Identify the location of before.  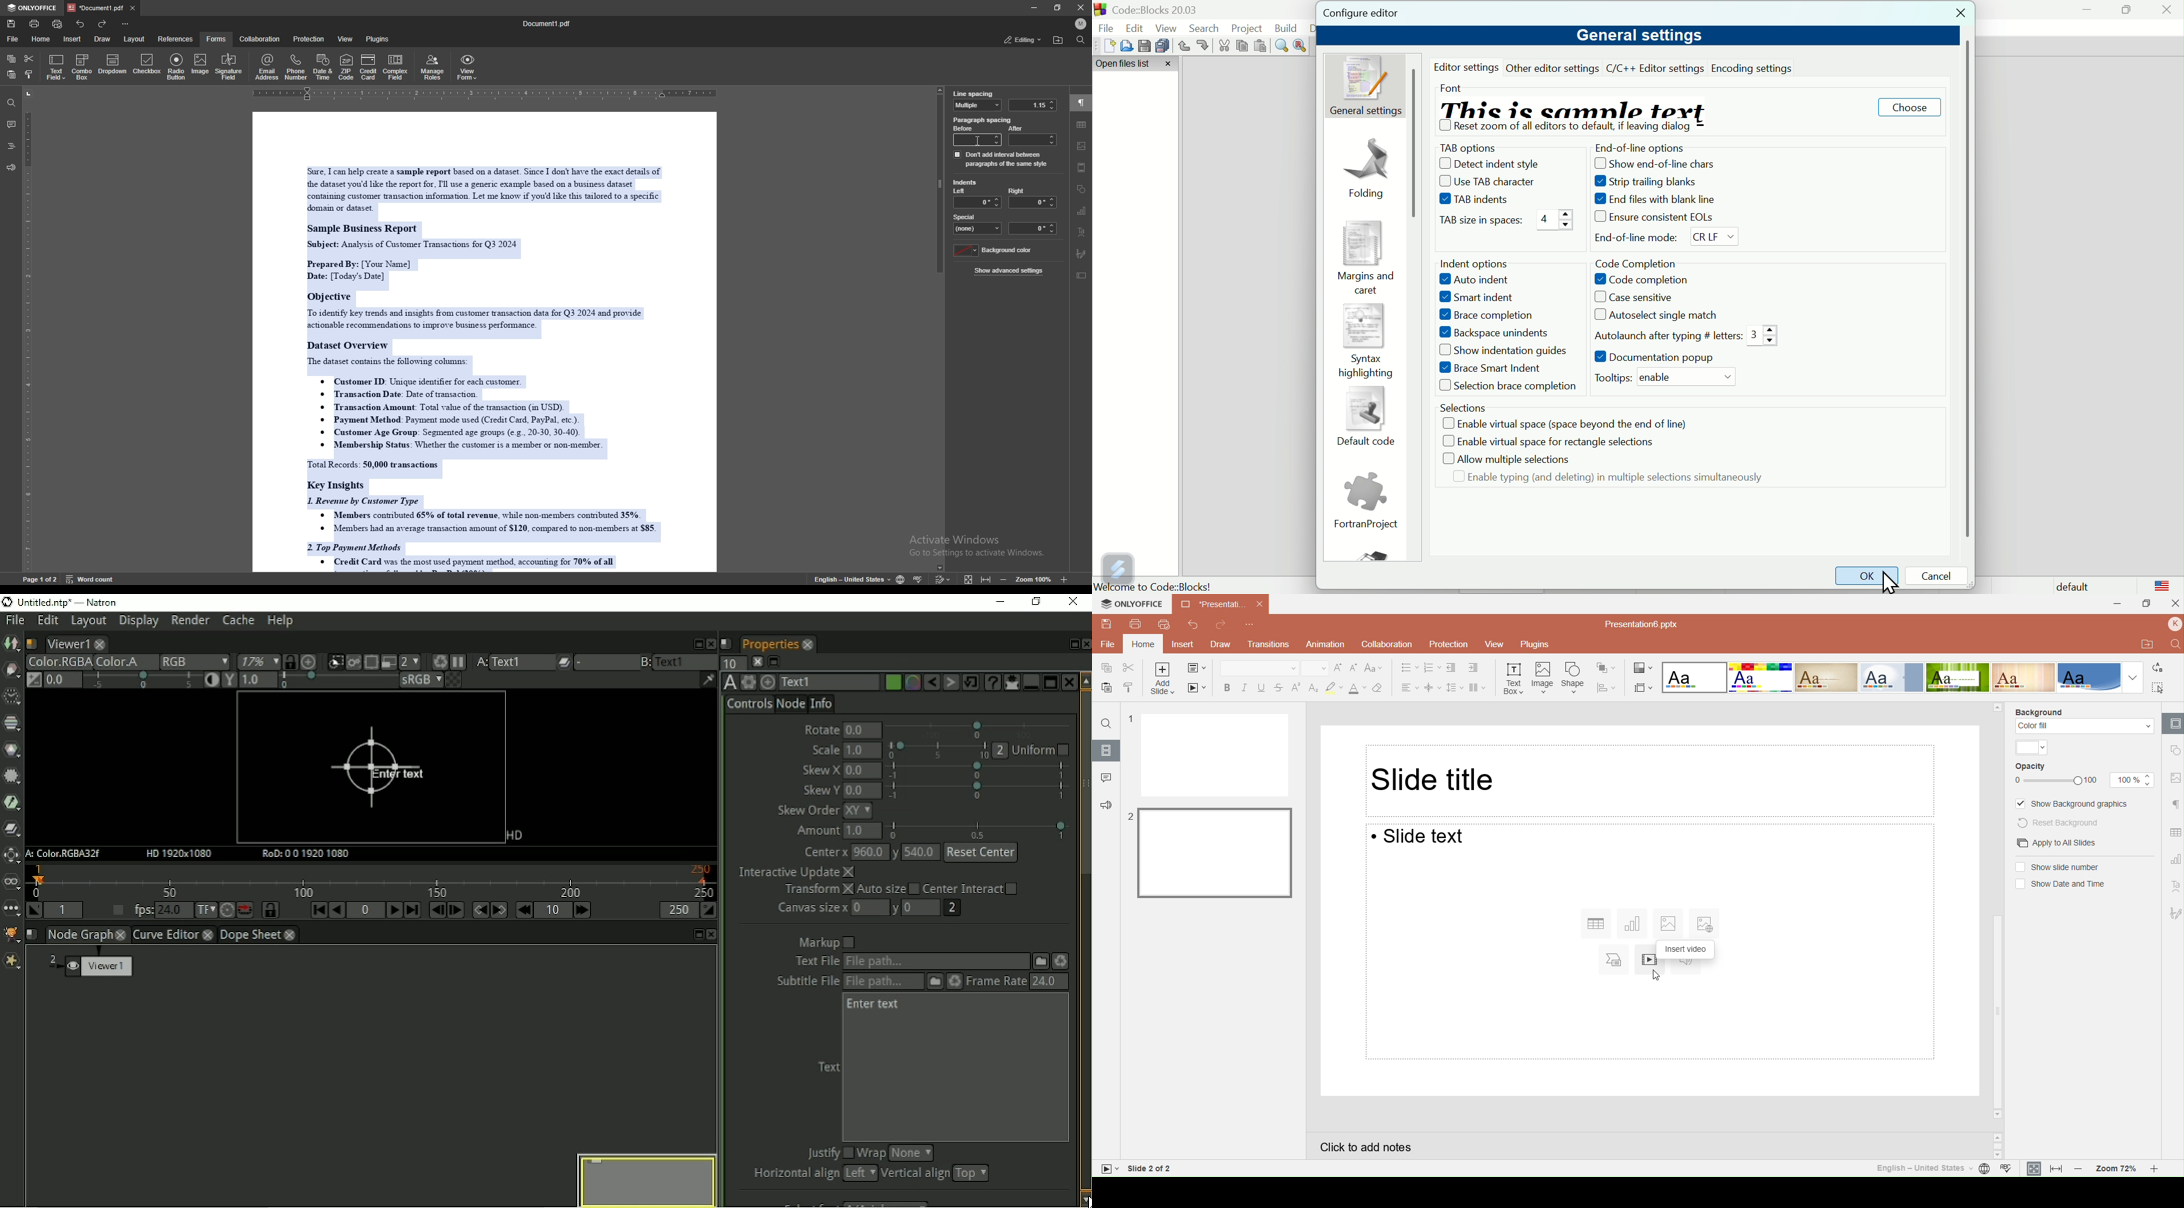
(978, 136).